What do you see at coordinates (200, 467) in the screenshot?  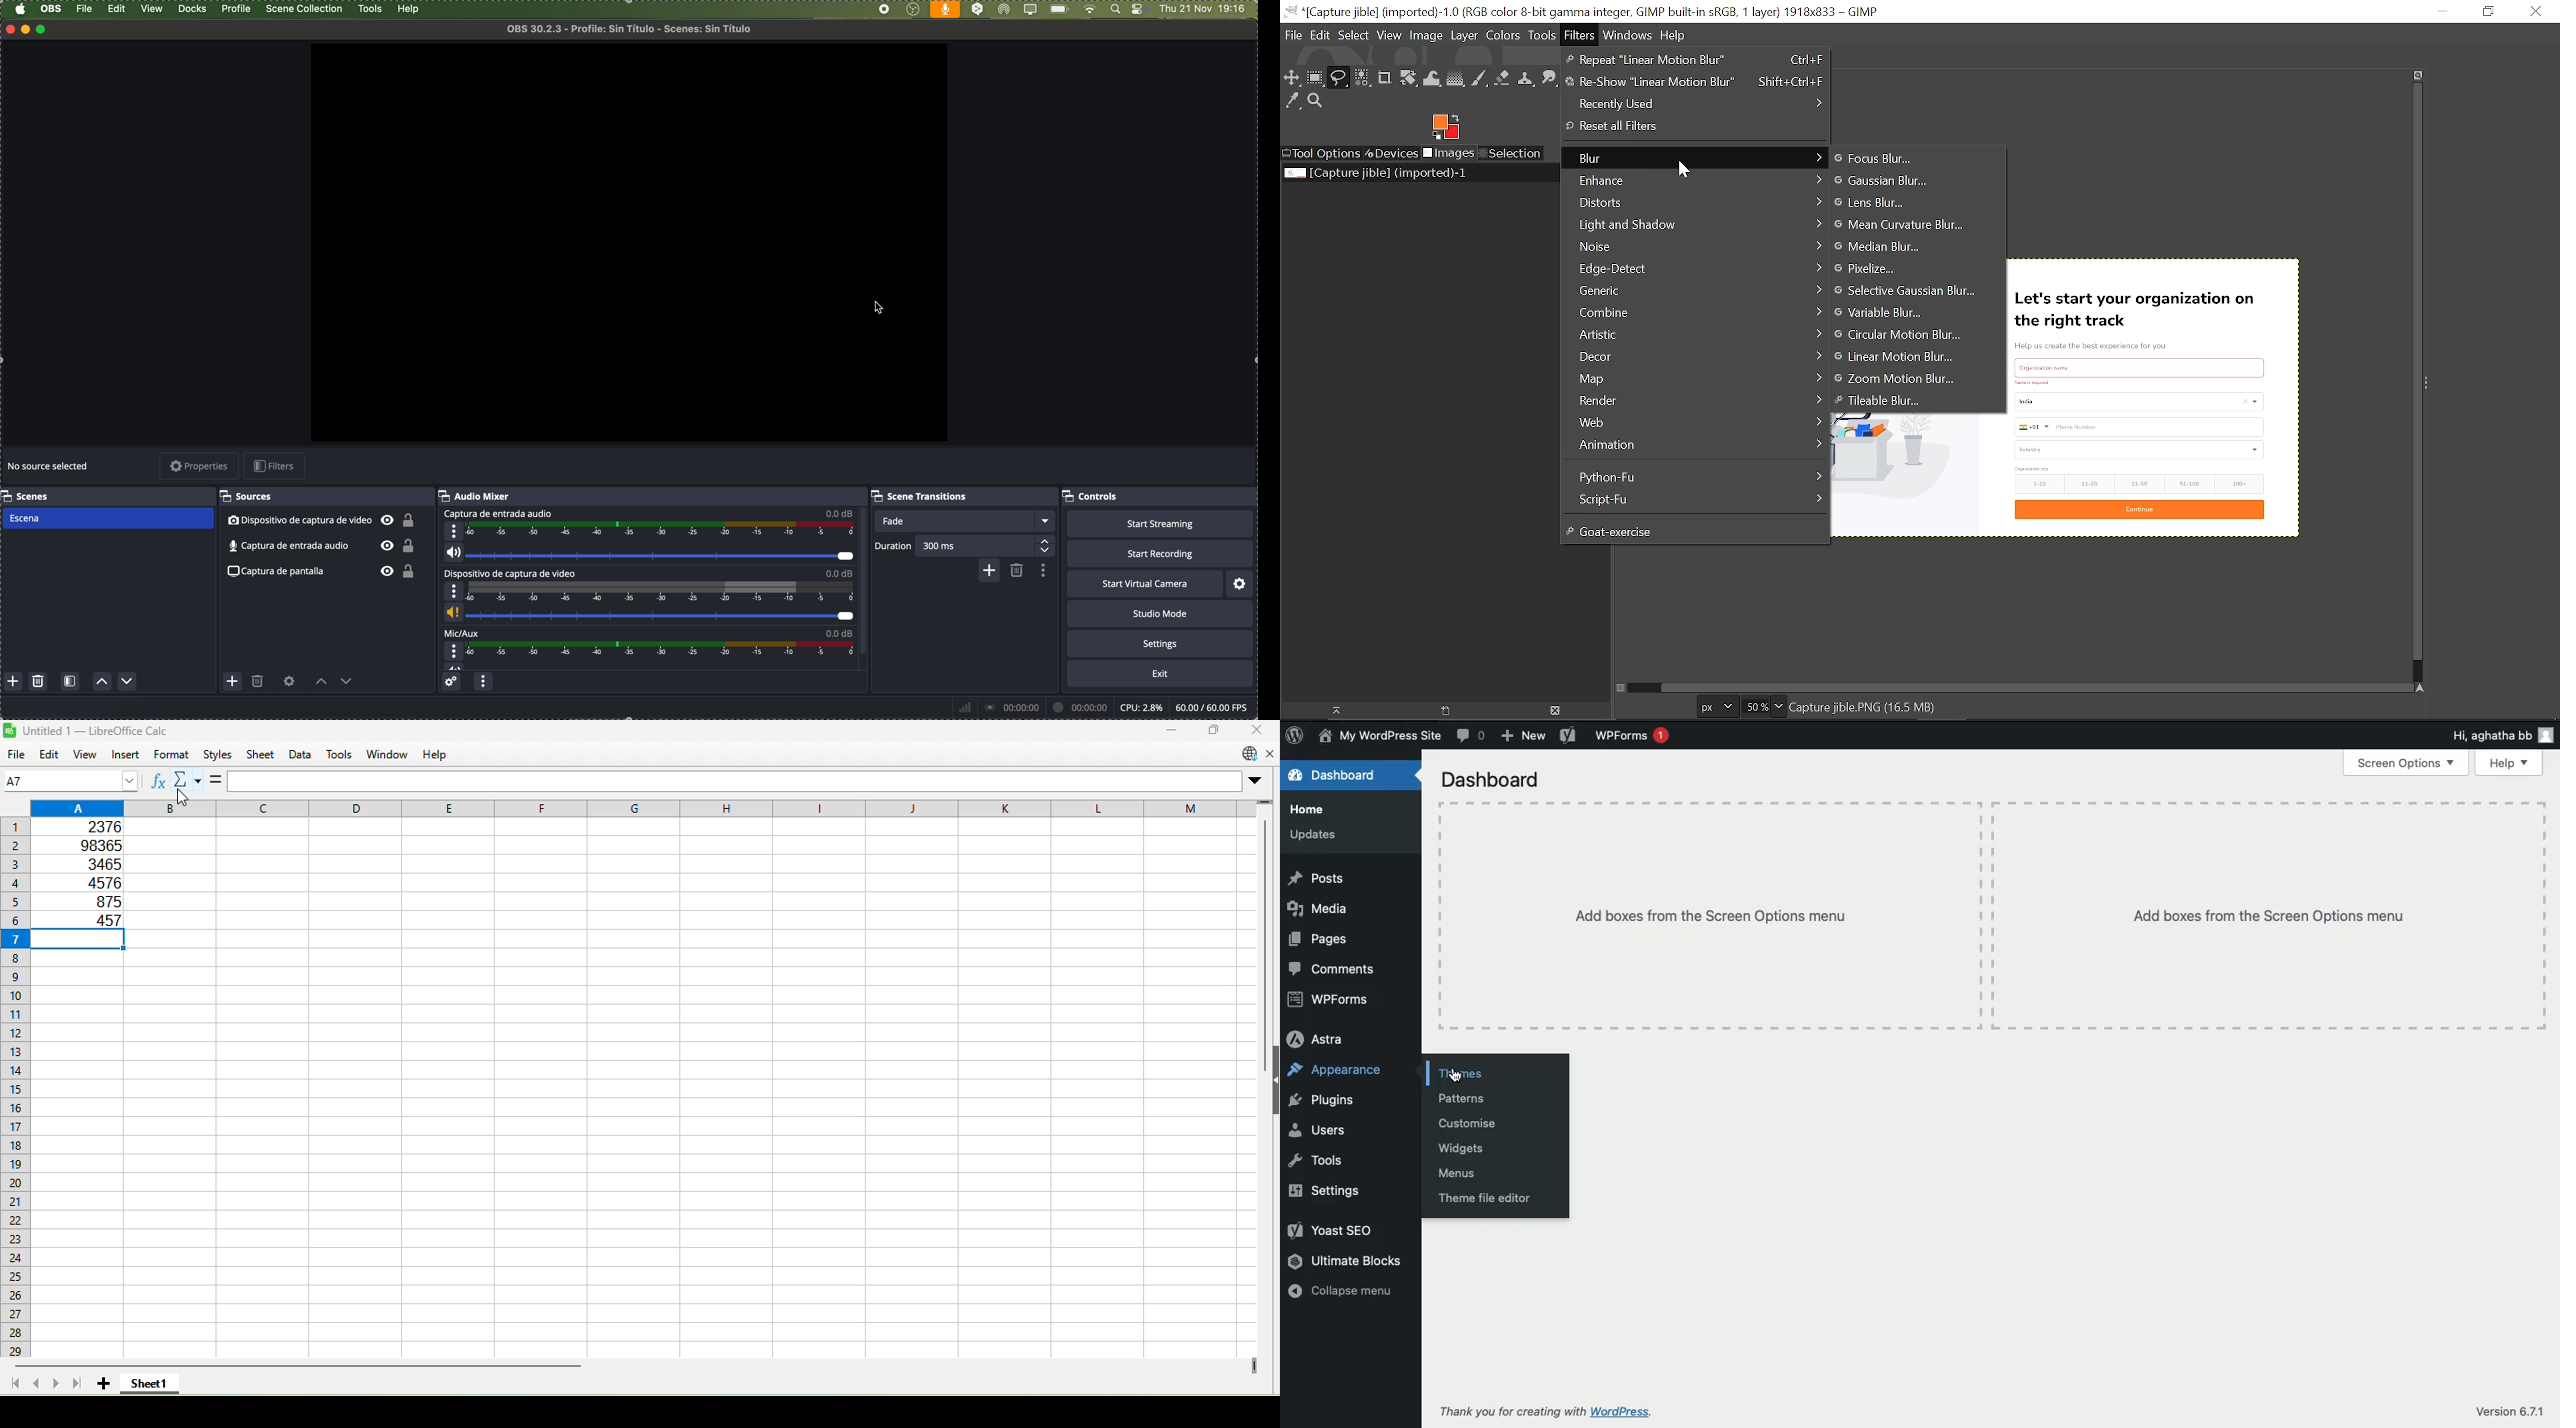 I see `properties` at bounding box center [200, 467].